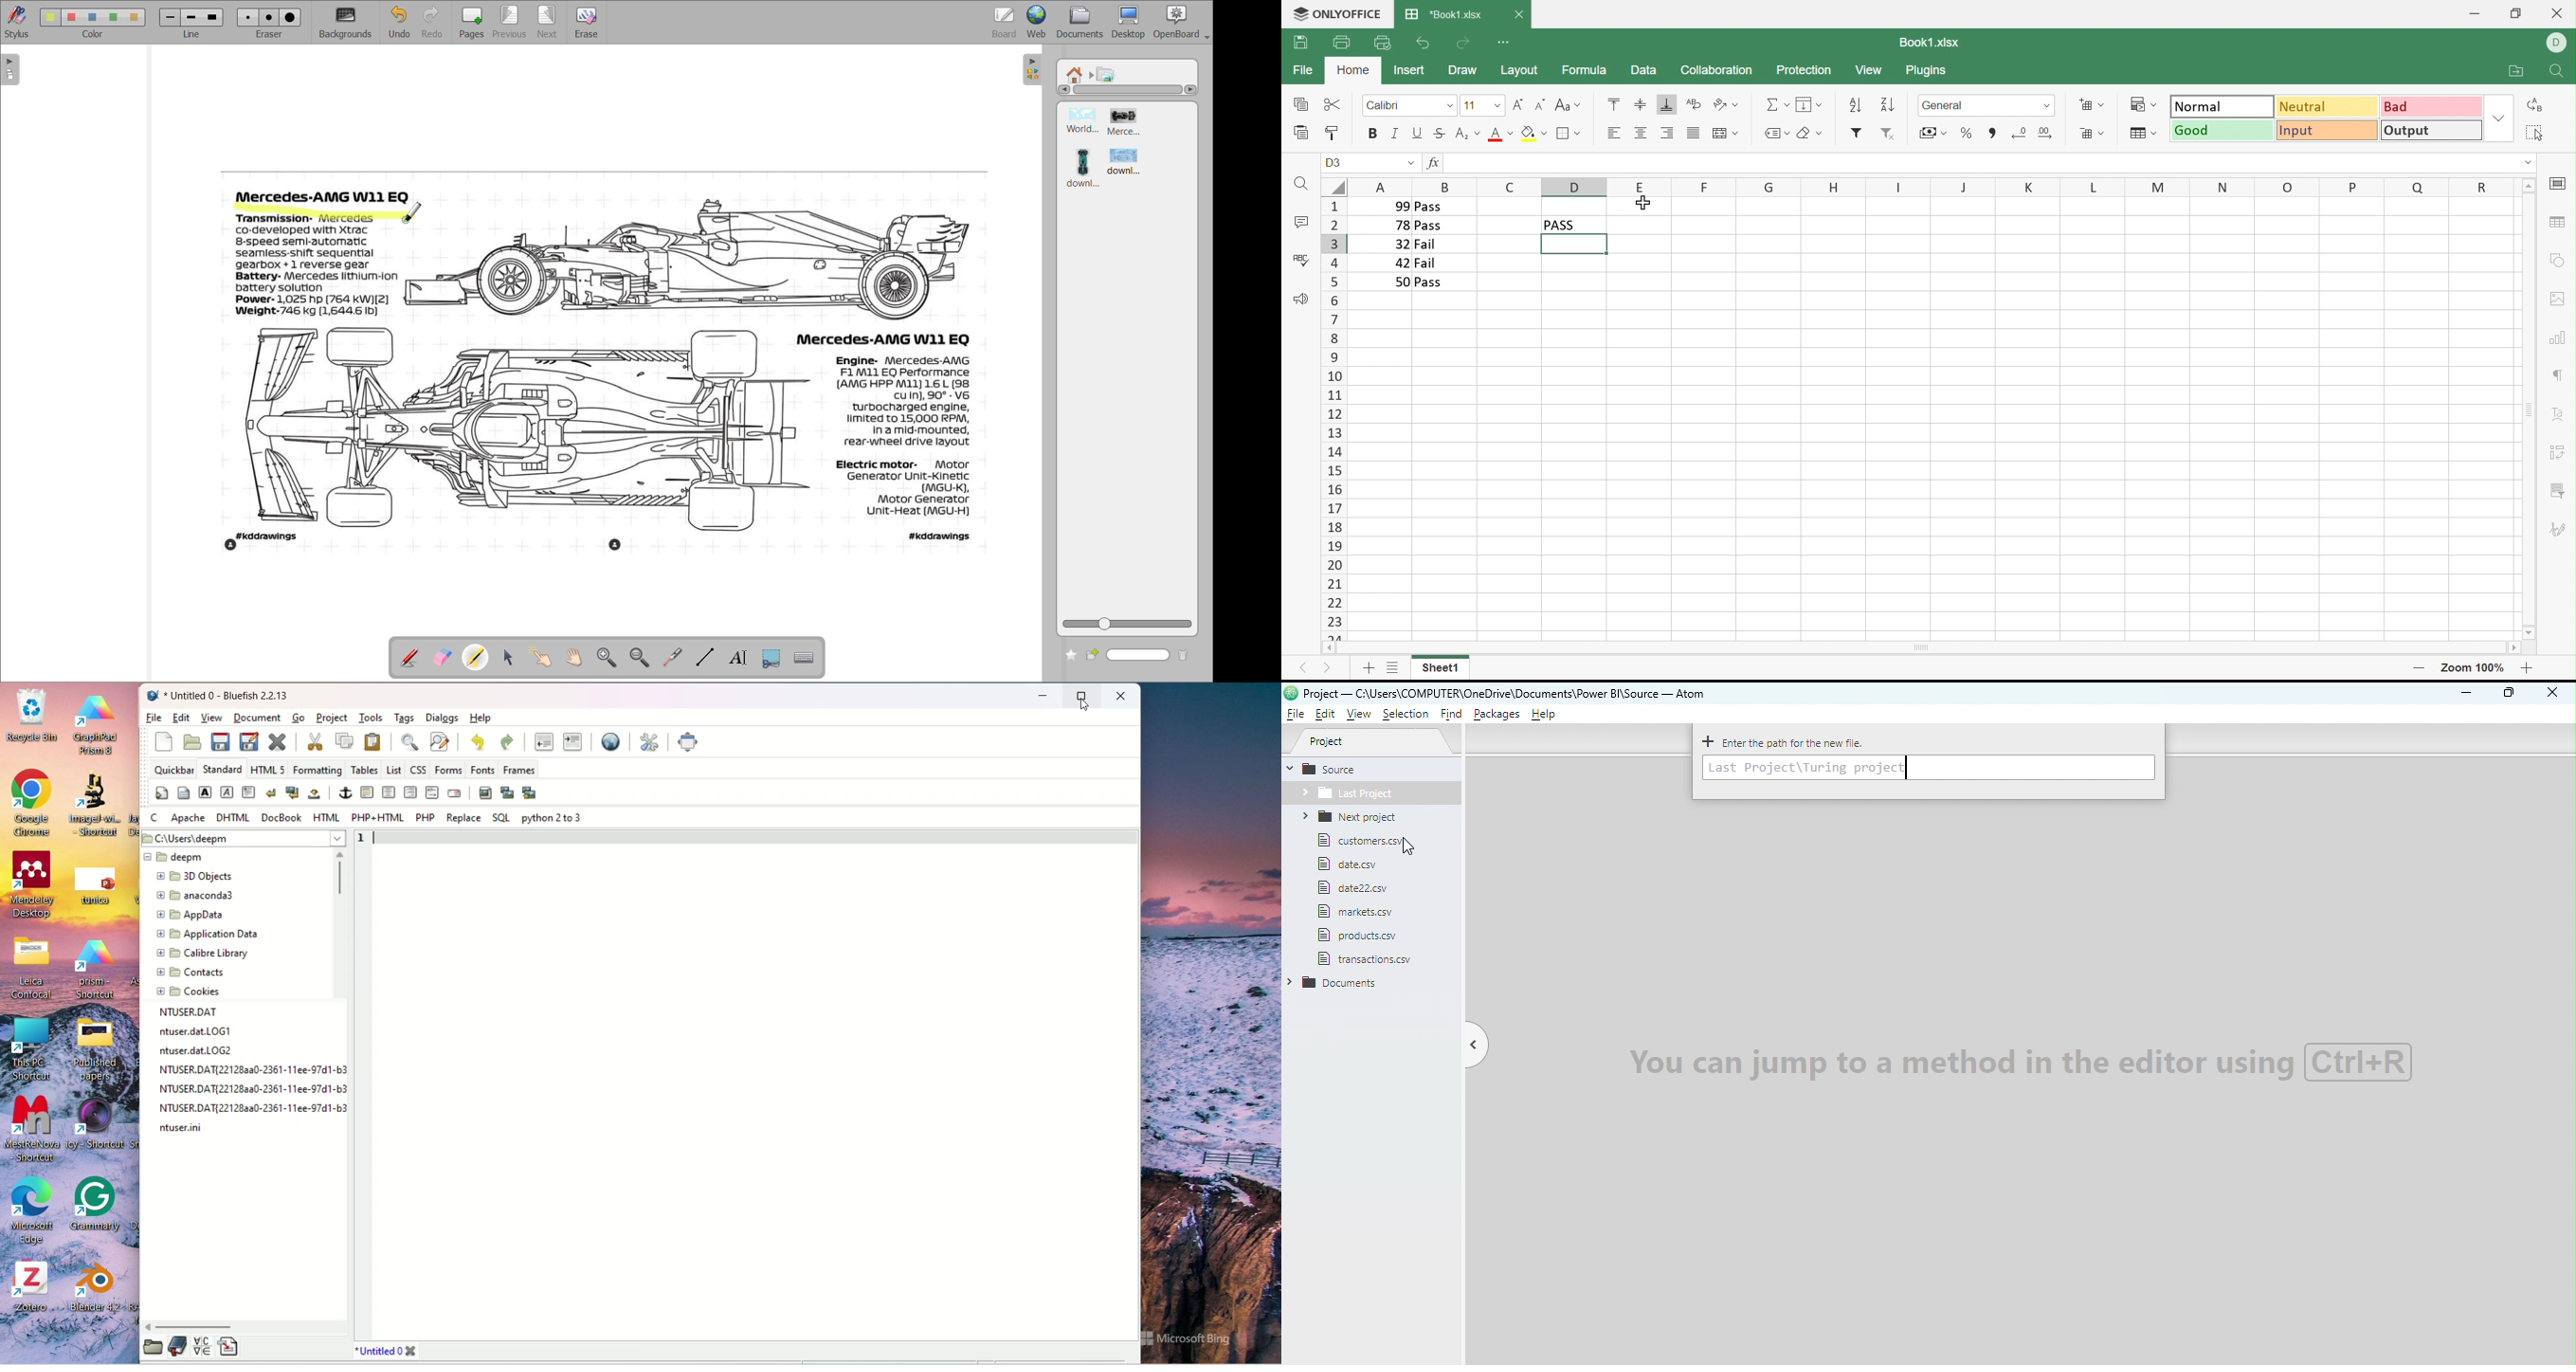 This screenshot has height=1372, width=2576. I want to click on Font color, so click(1499, 133).